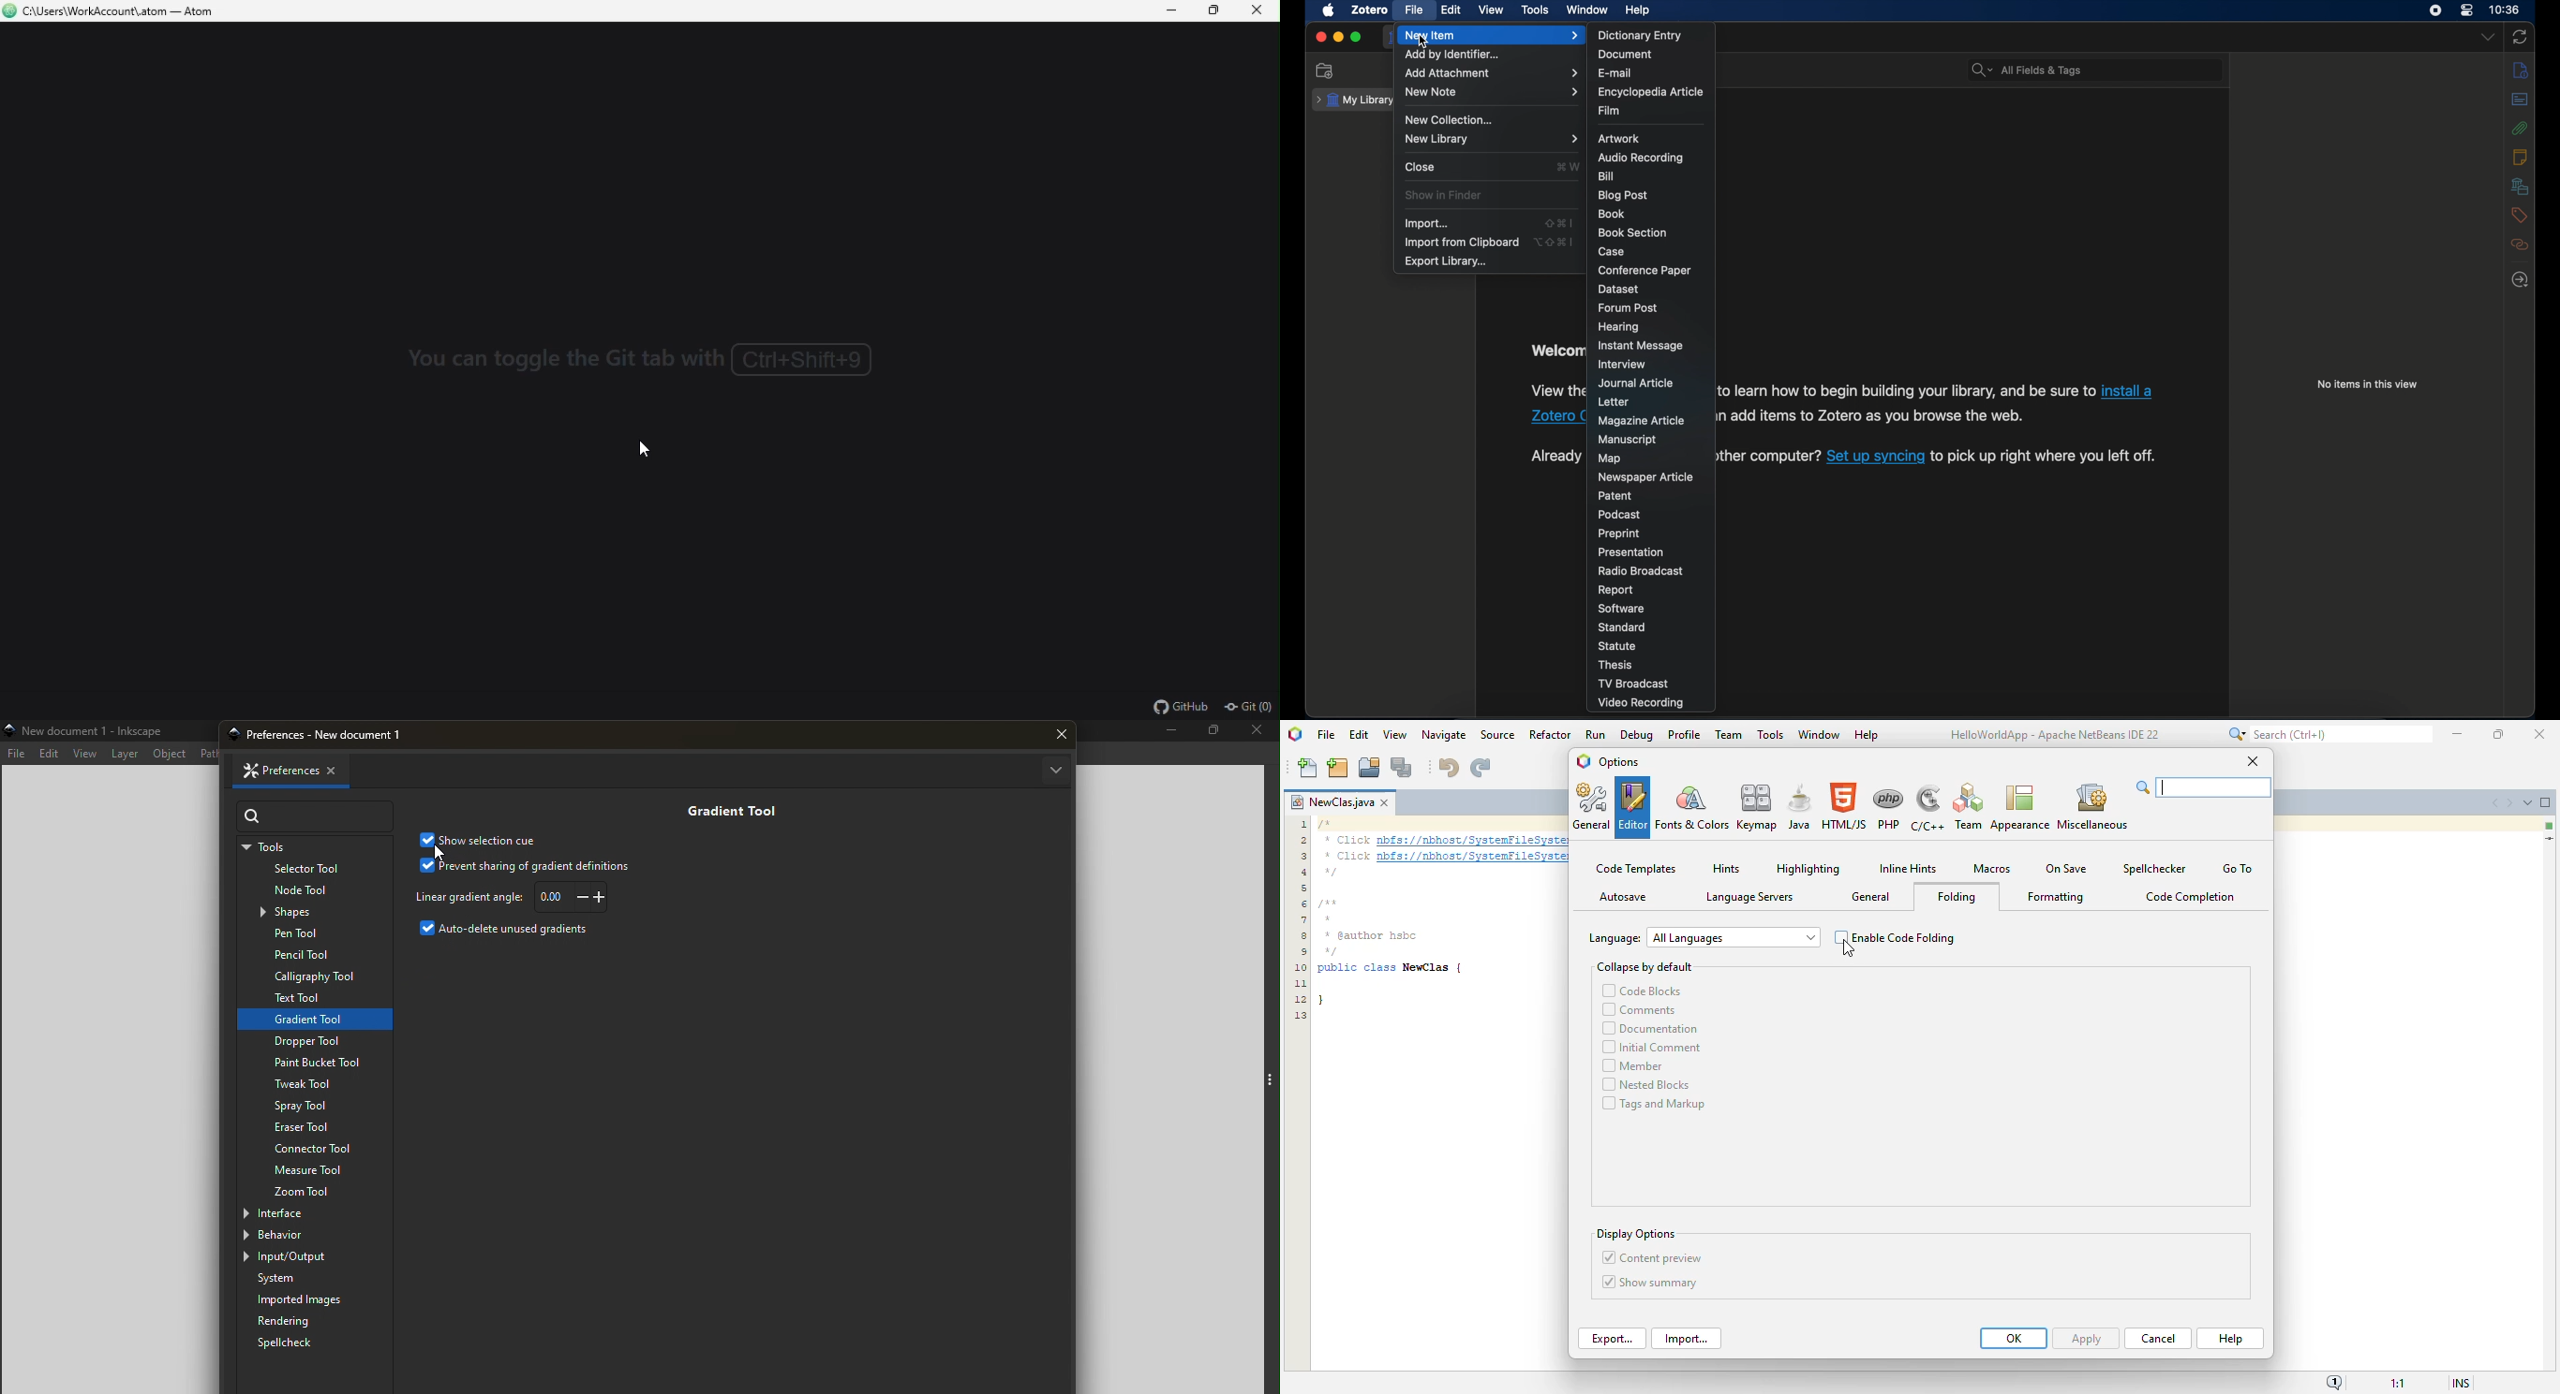 Image resolution: width=2576 pixels, height=1400 pixels. Describe the element at coordinates (1621, 533) in the screenshot. I see `preprint` at that location.